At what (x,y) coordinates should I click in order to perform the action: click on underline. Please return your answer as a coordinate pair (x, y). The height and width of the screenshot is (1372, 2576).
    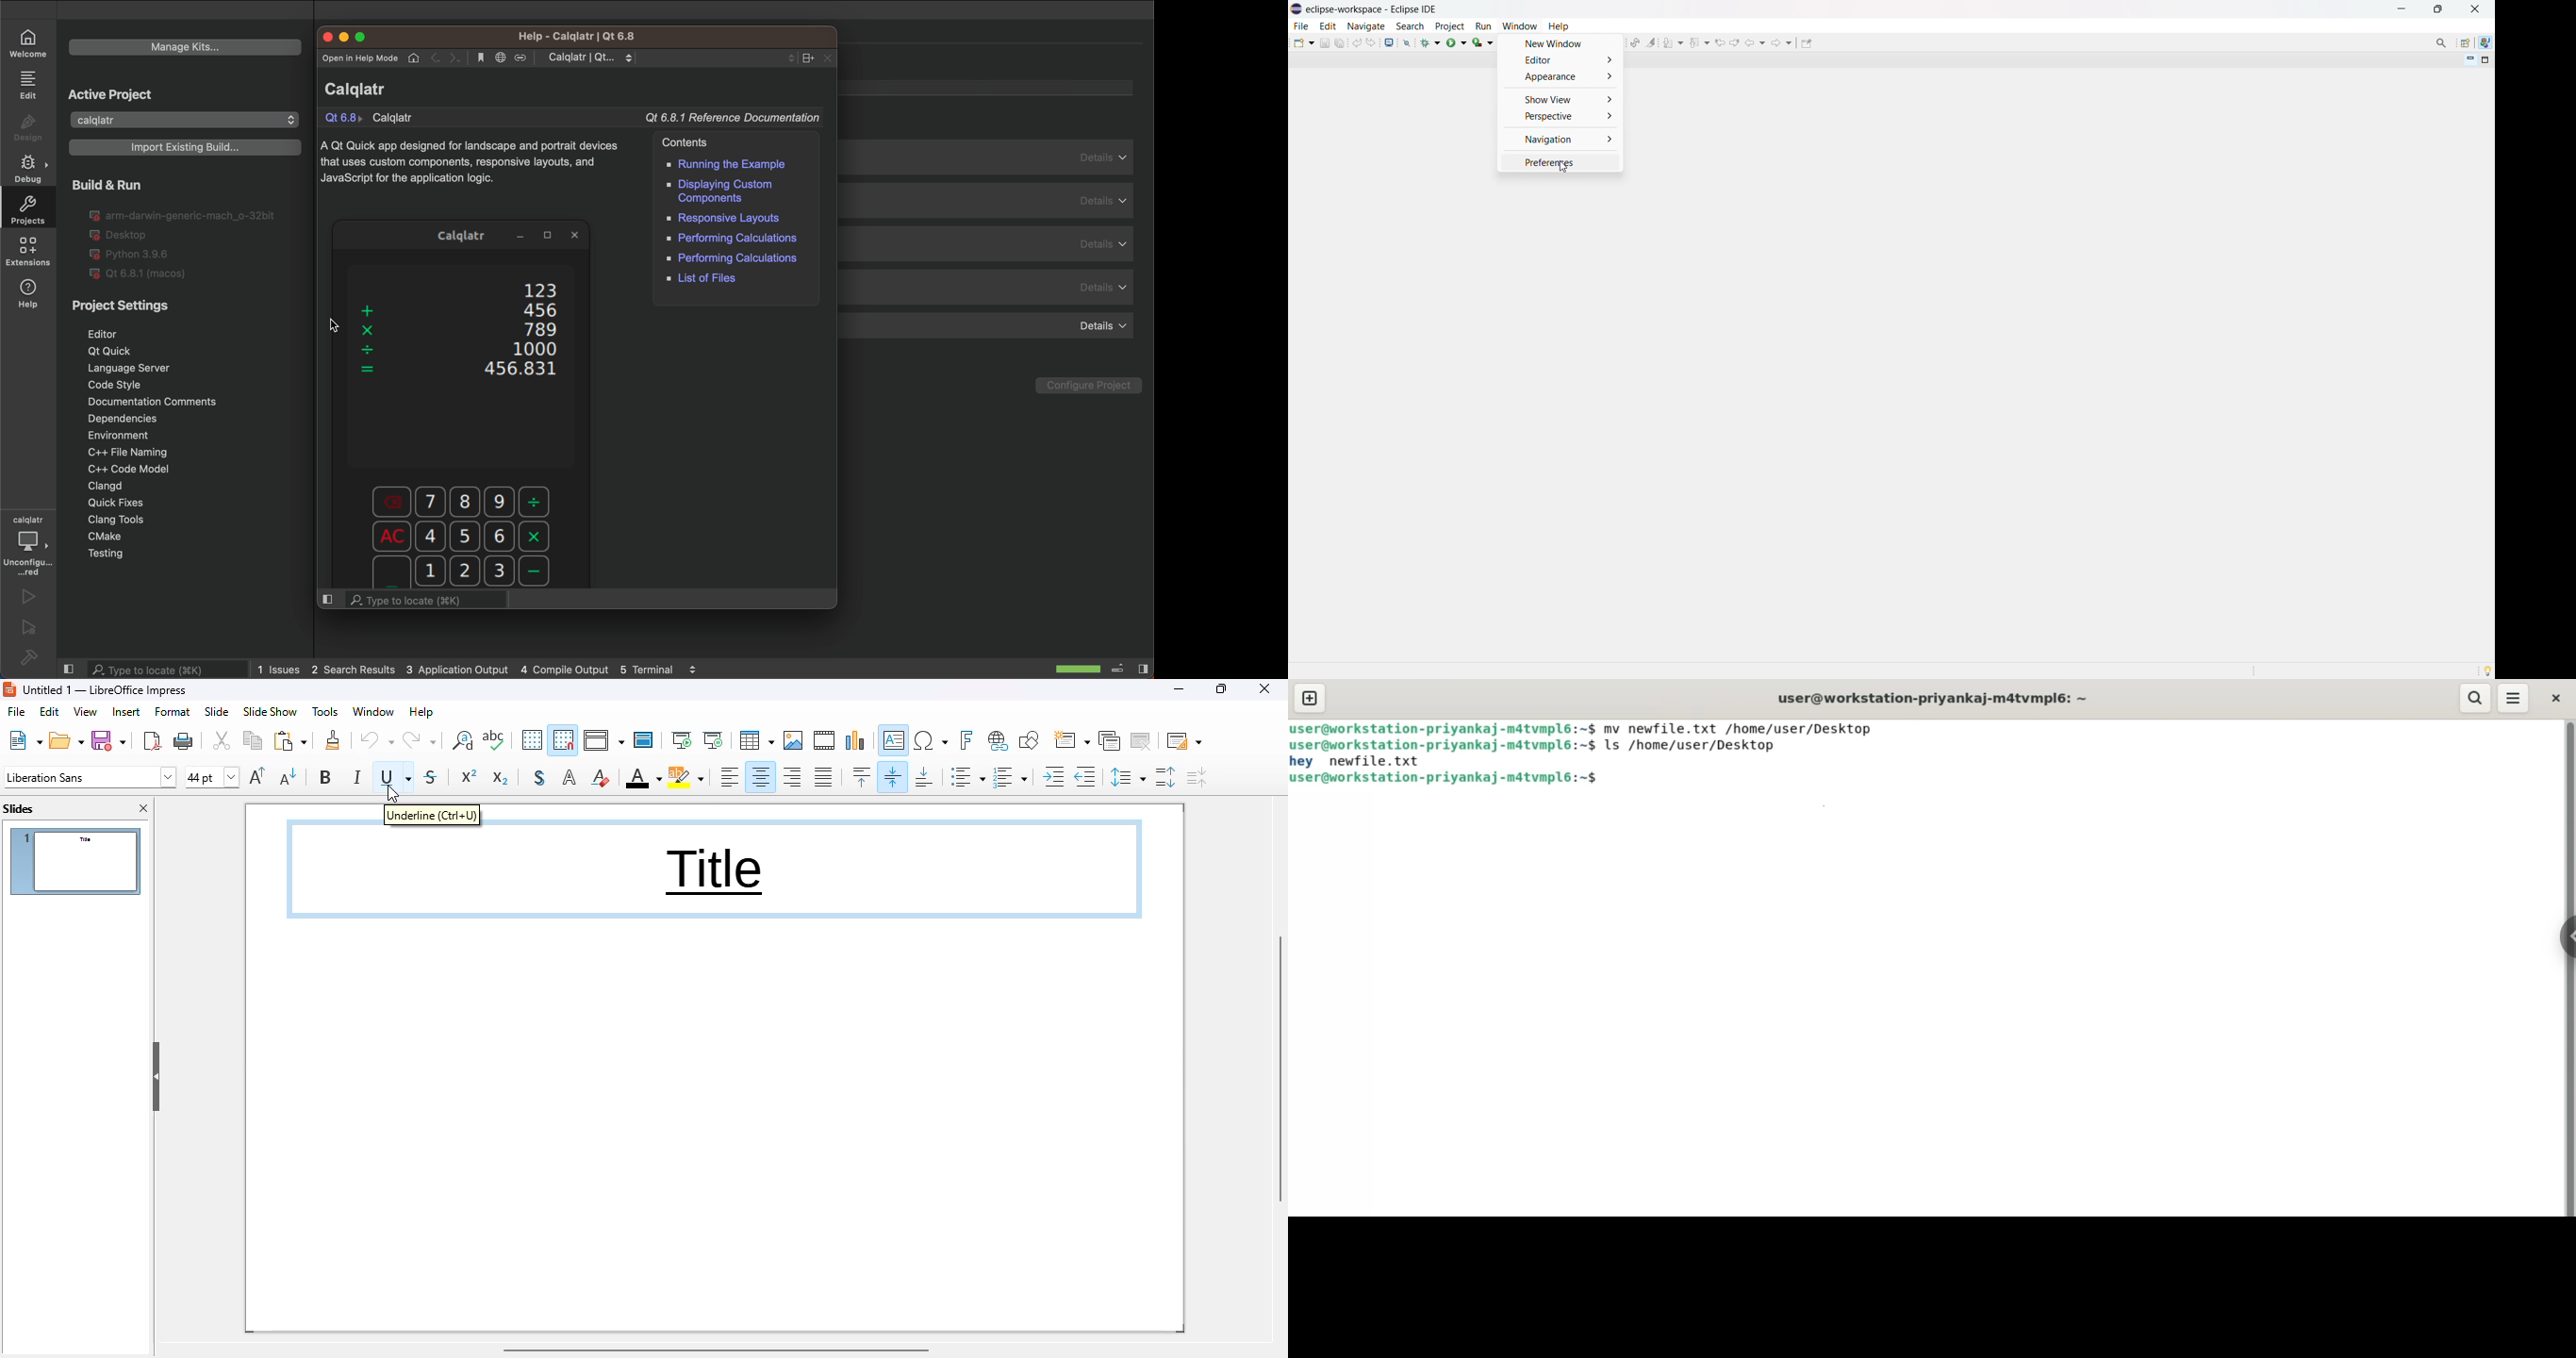
    Looking at the image, I should click on (393, 777).